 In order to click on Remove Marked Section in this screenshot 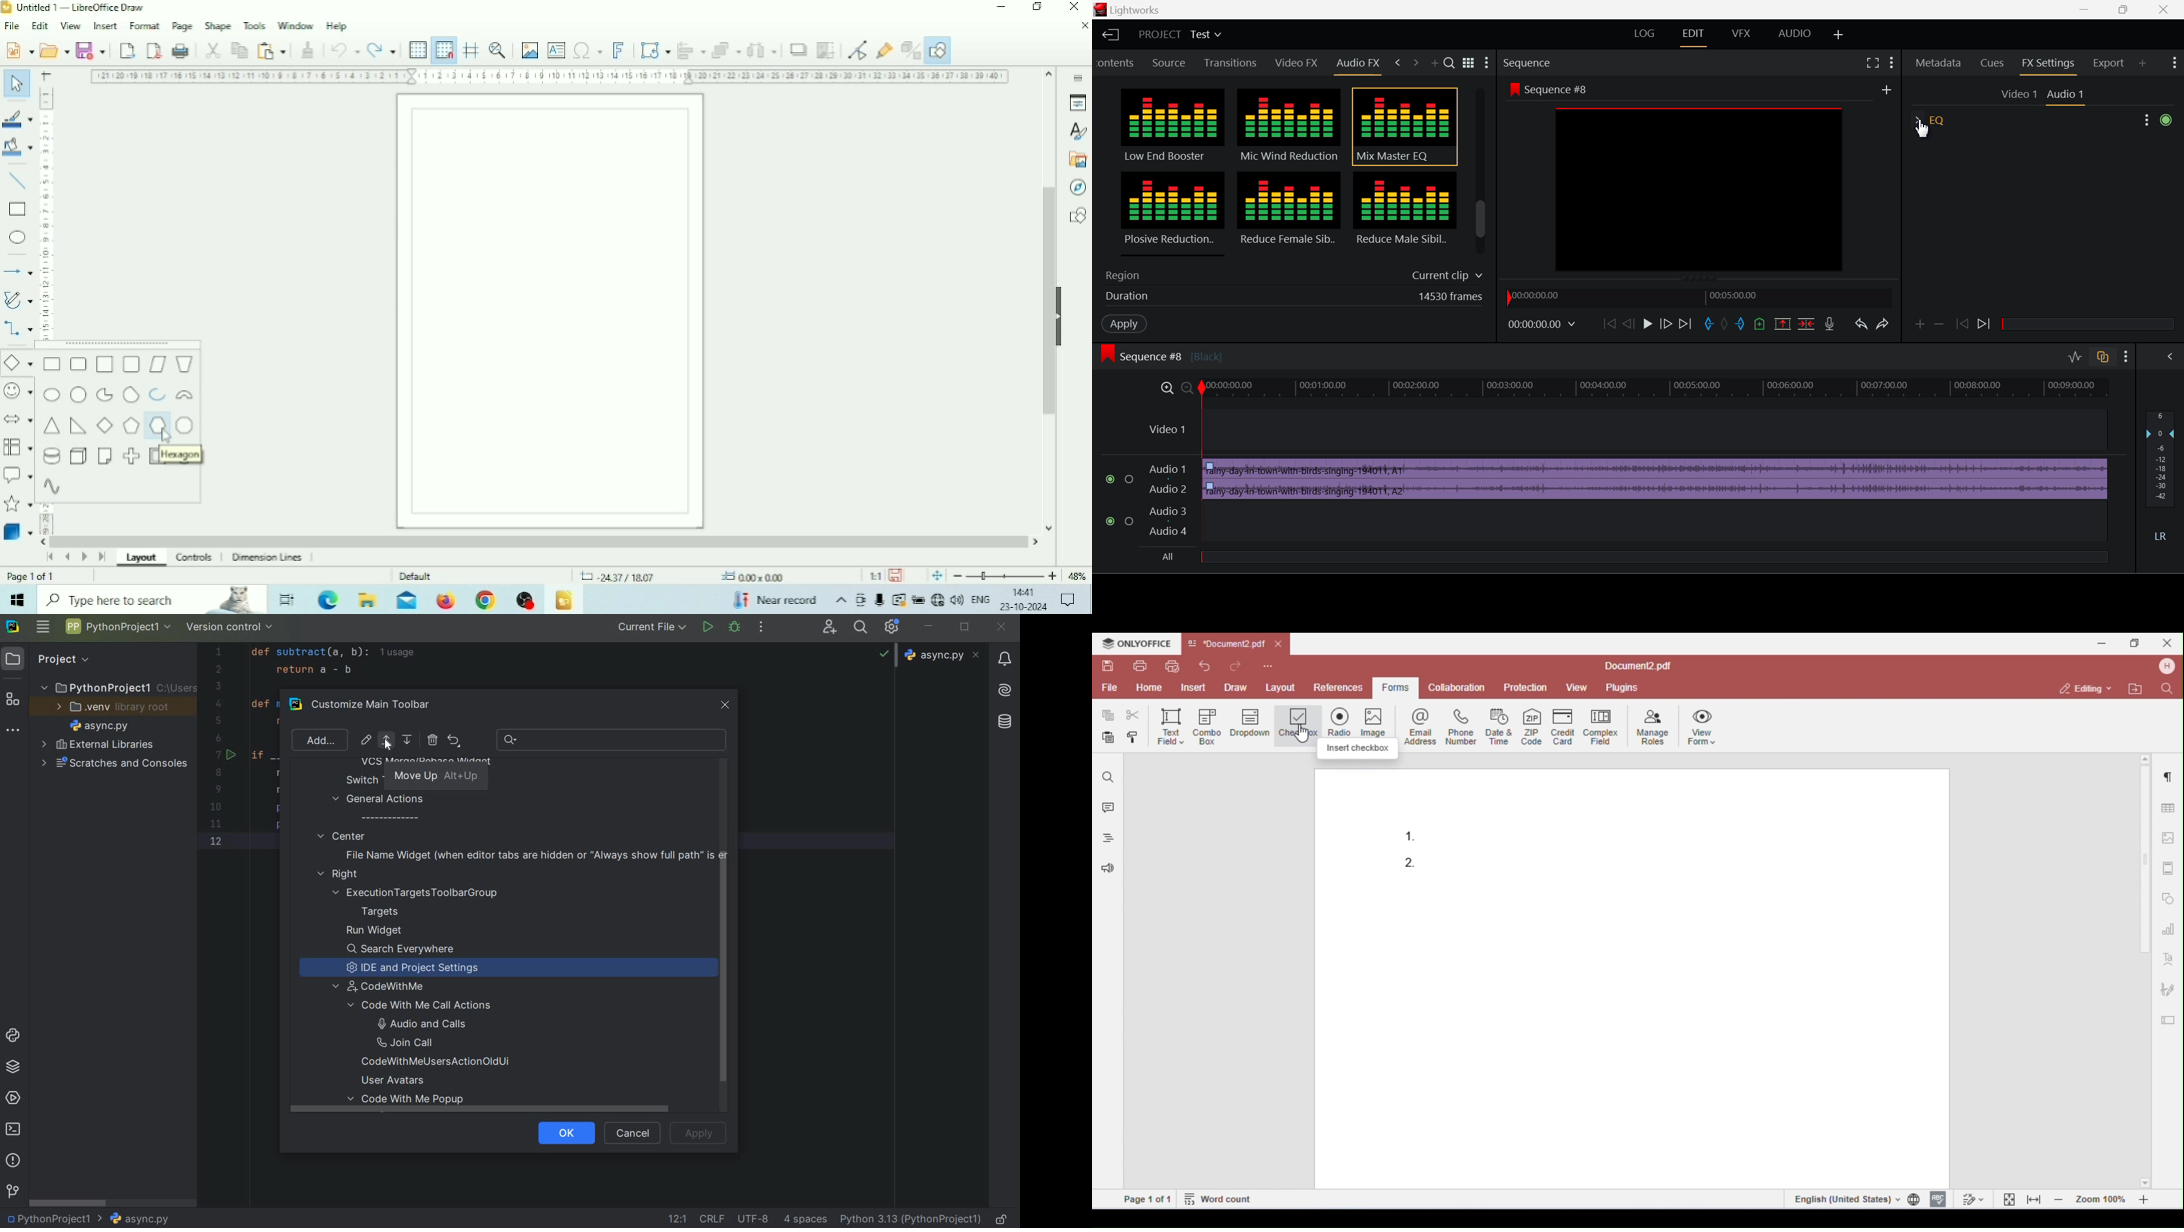, I will do `click(1781, 324)`.